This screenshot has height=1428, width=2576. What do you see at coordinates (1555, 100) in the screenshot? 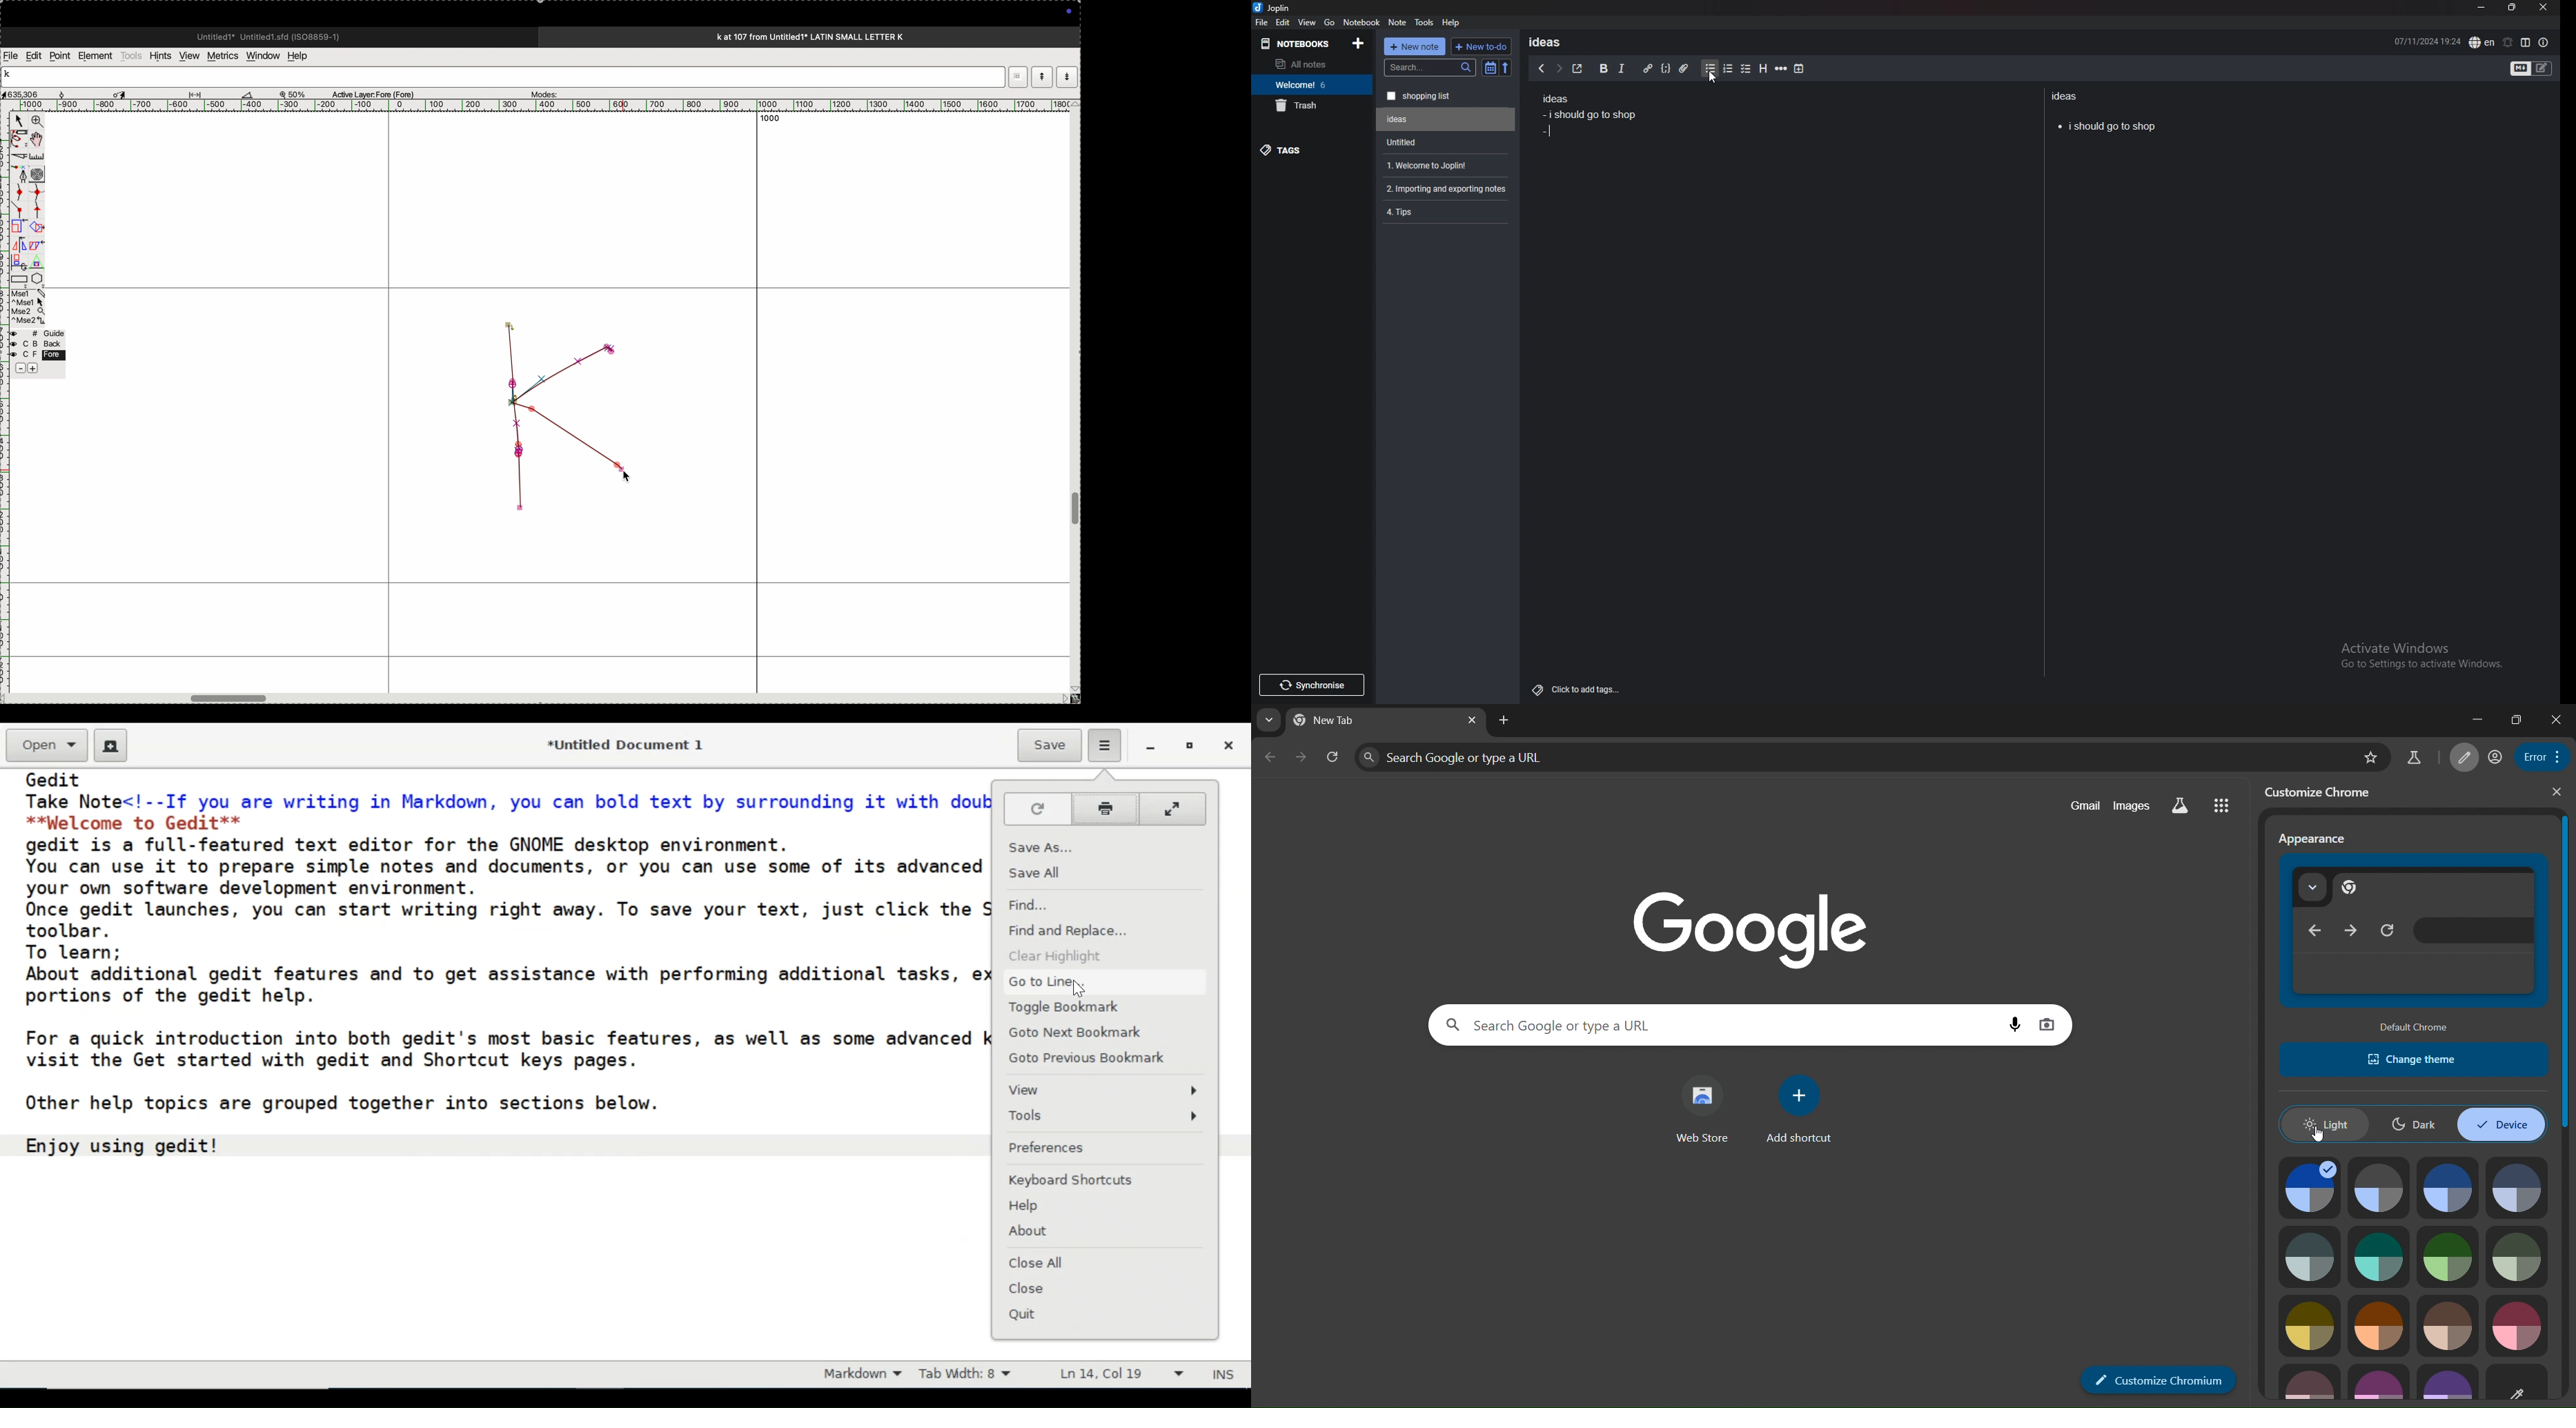
I see `ideas` at bounding box center [1555, 100].